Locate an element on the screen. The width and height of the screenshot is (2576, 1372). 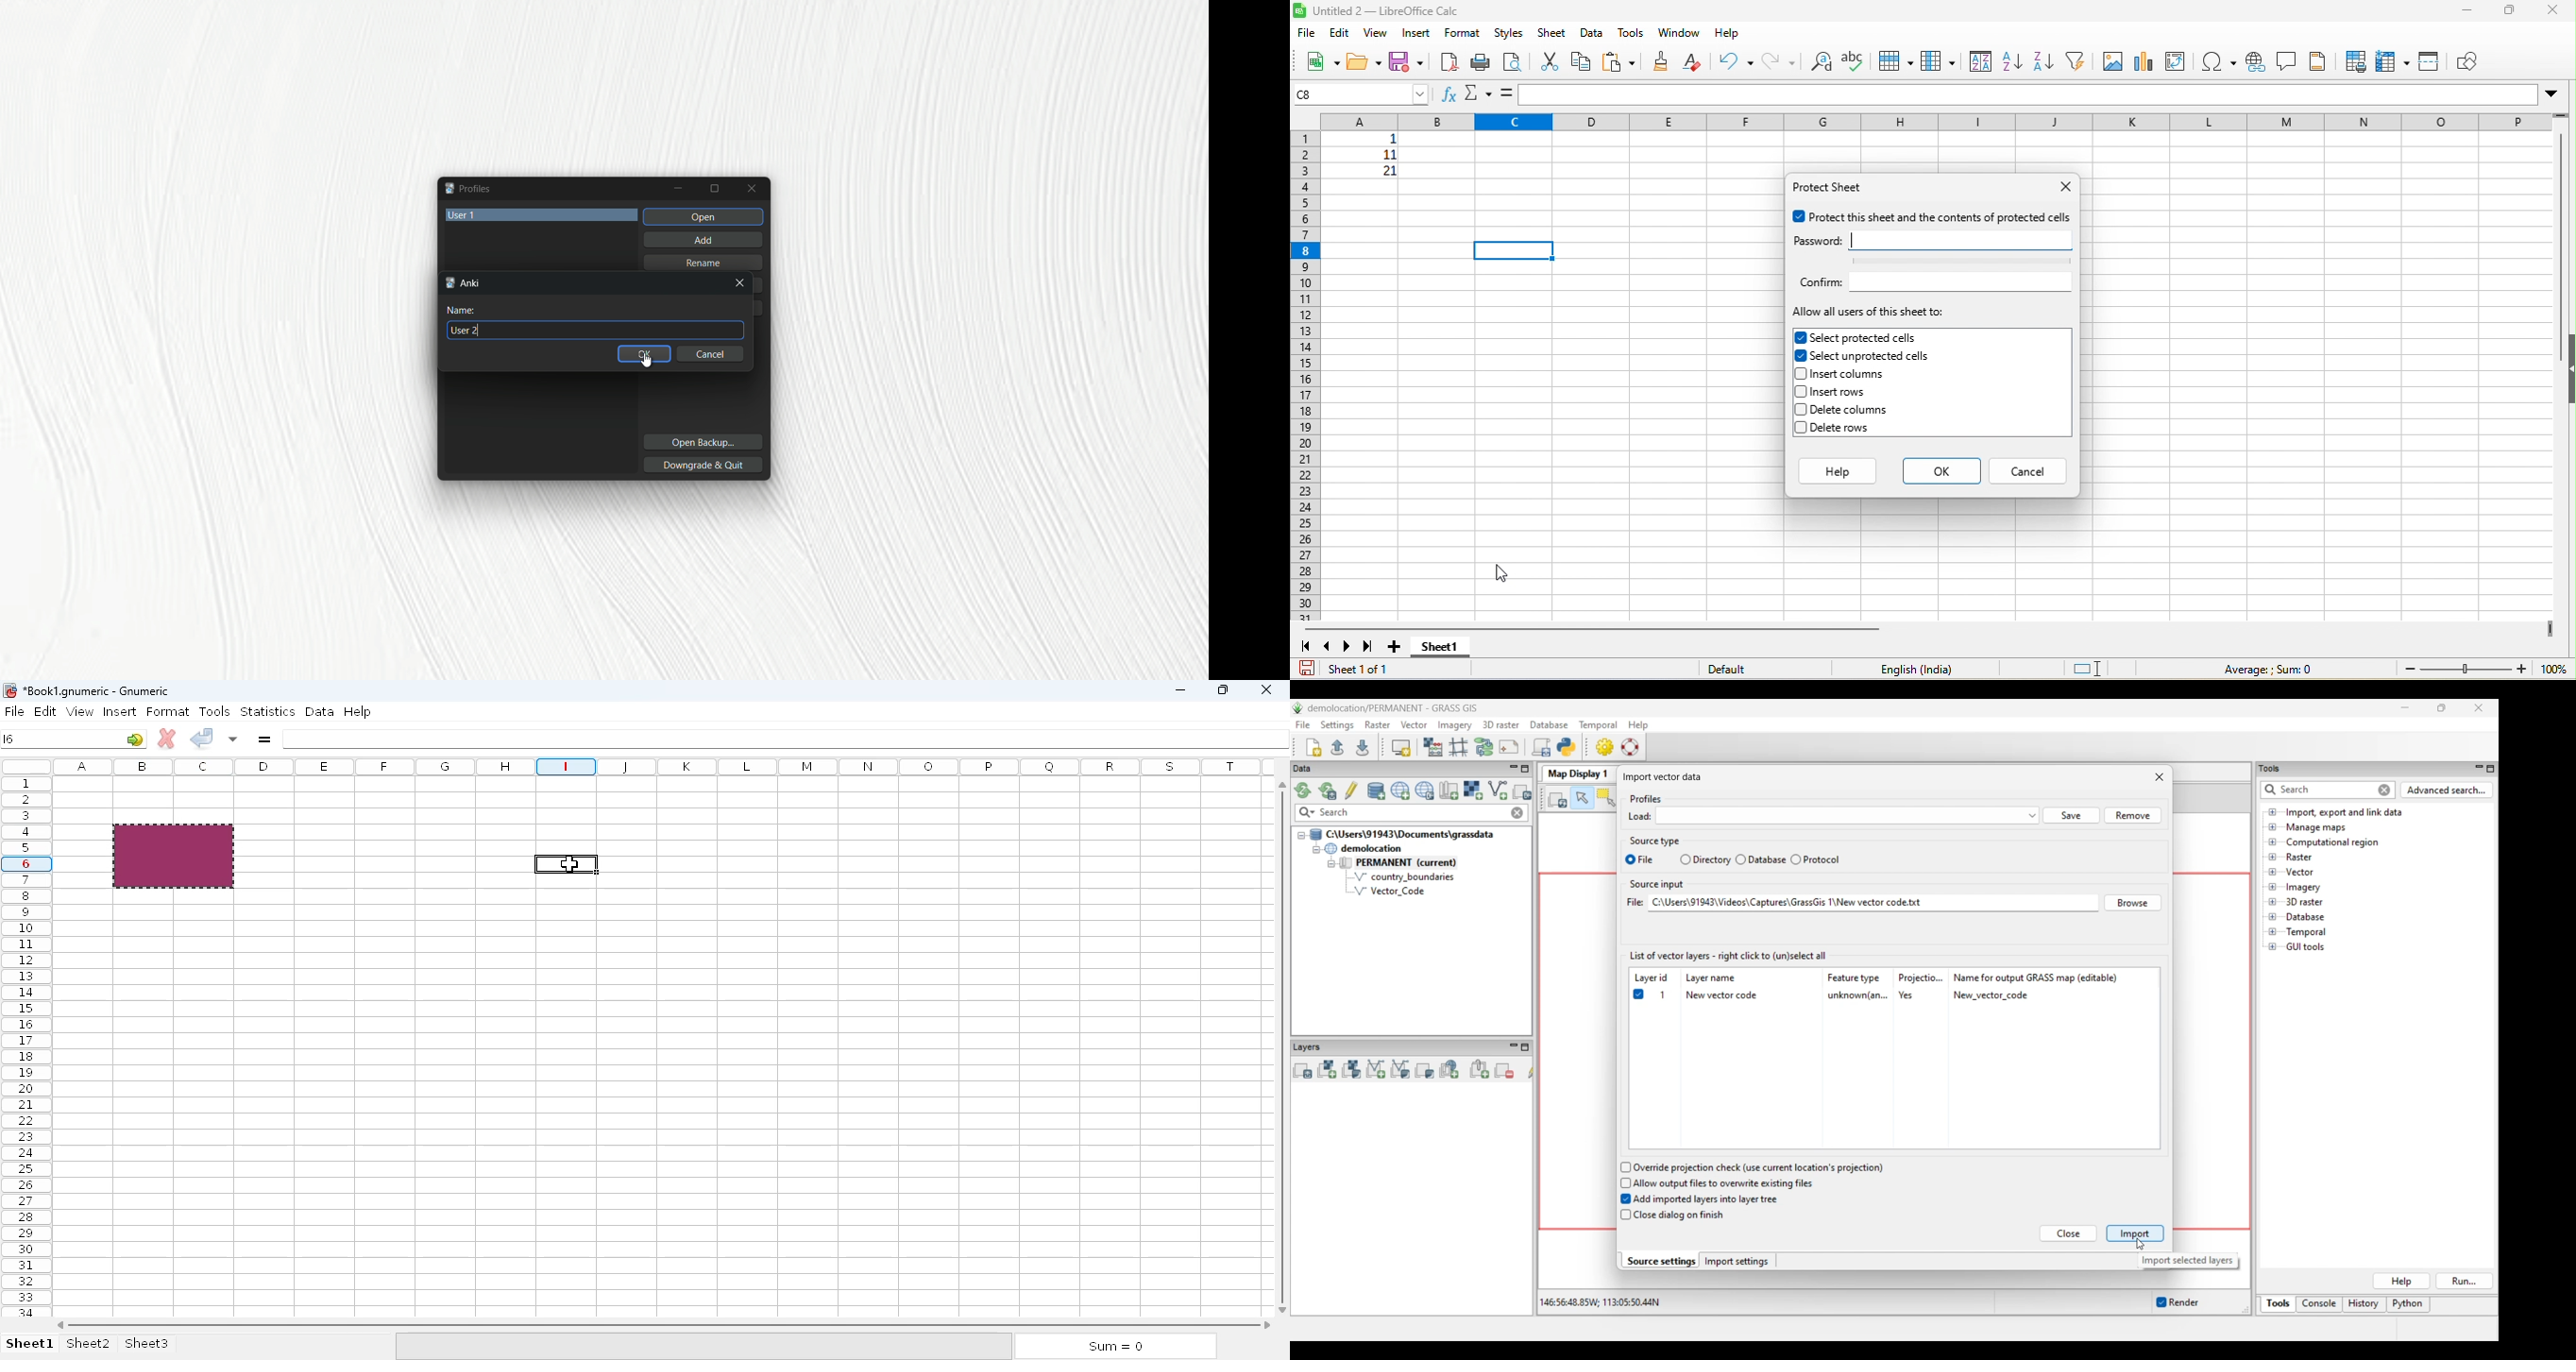
cursor is located at coordinates (1502, 574).